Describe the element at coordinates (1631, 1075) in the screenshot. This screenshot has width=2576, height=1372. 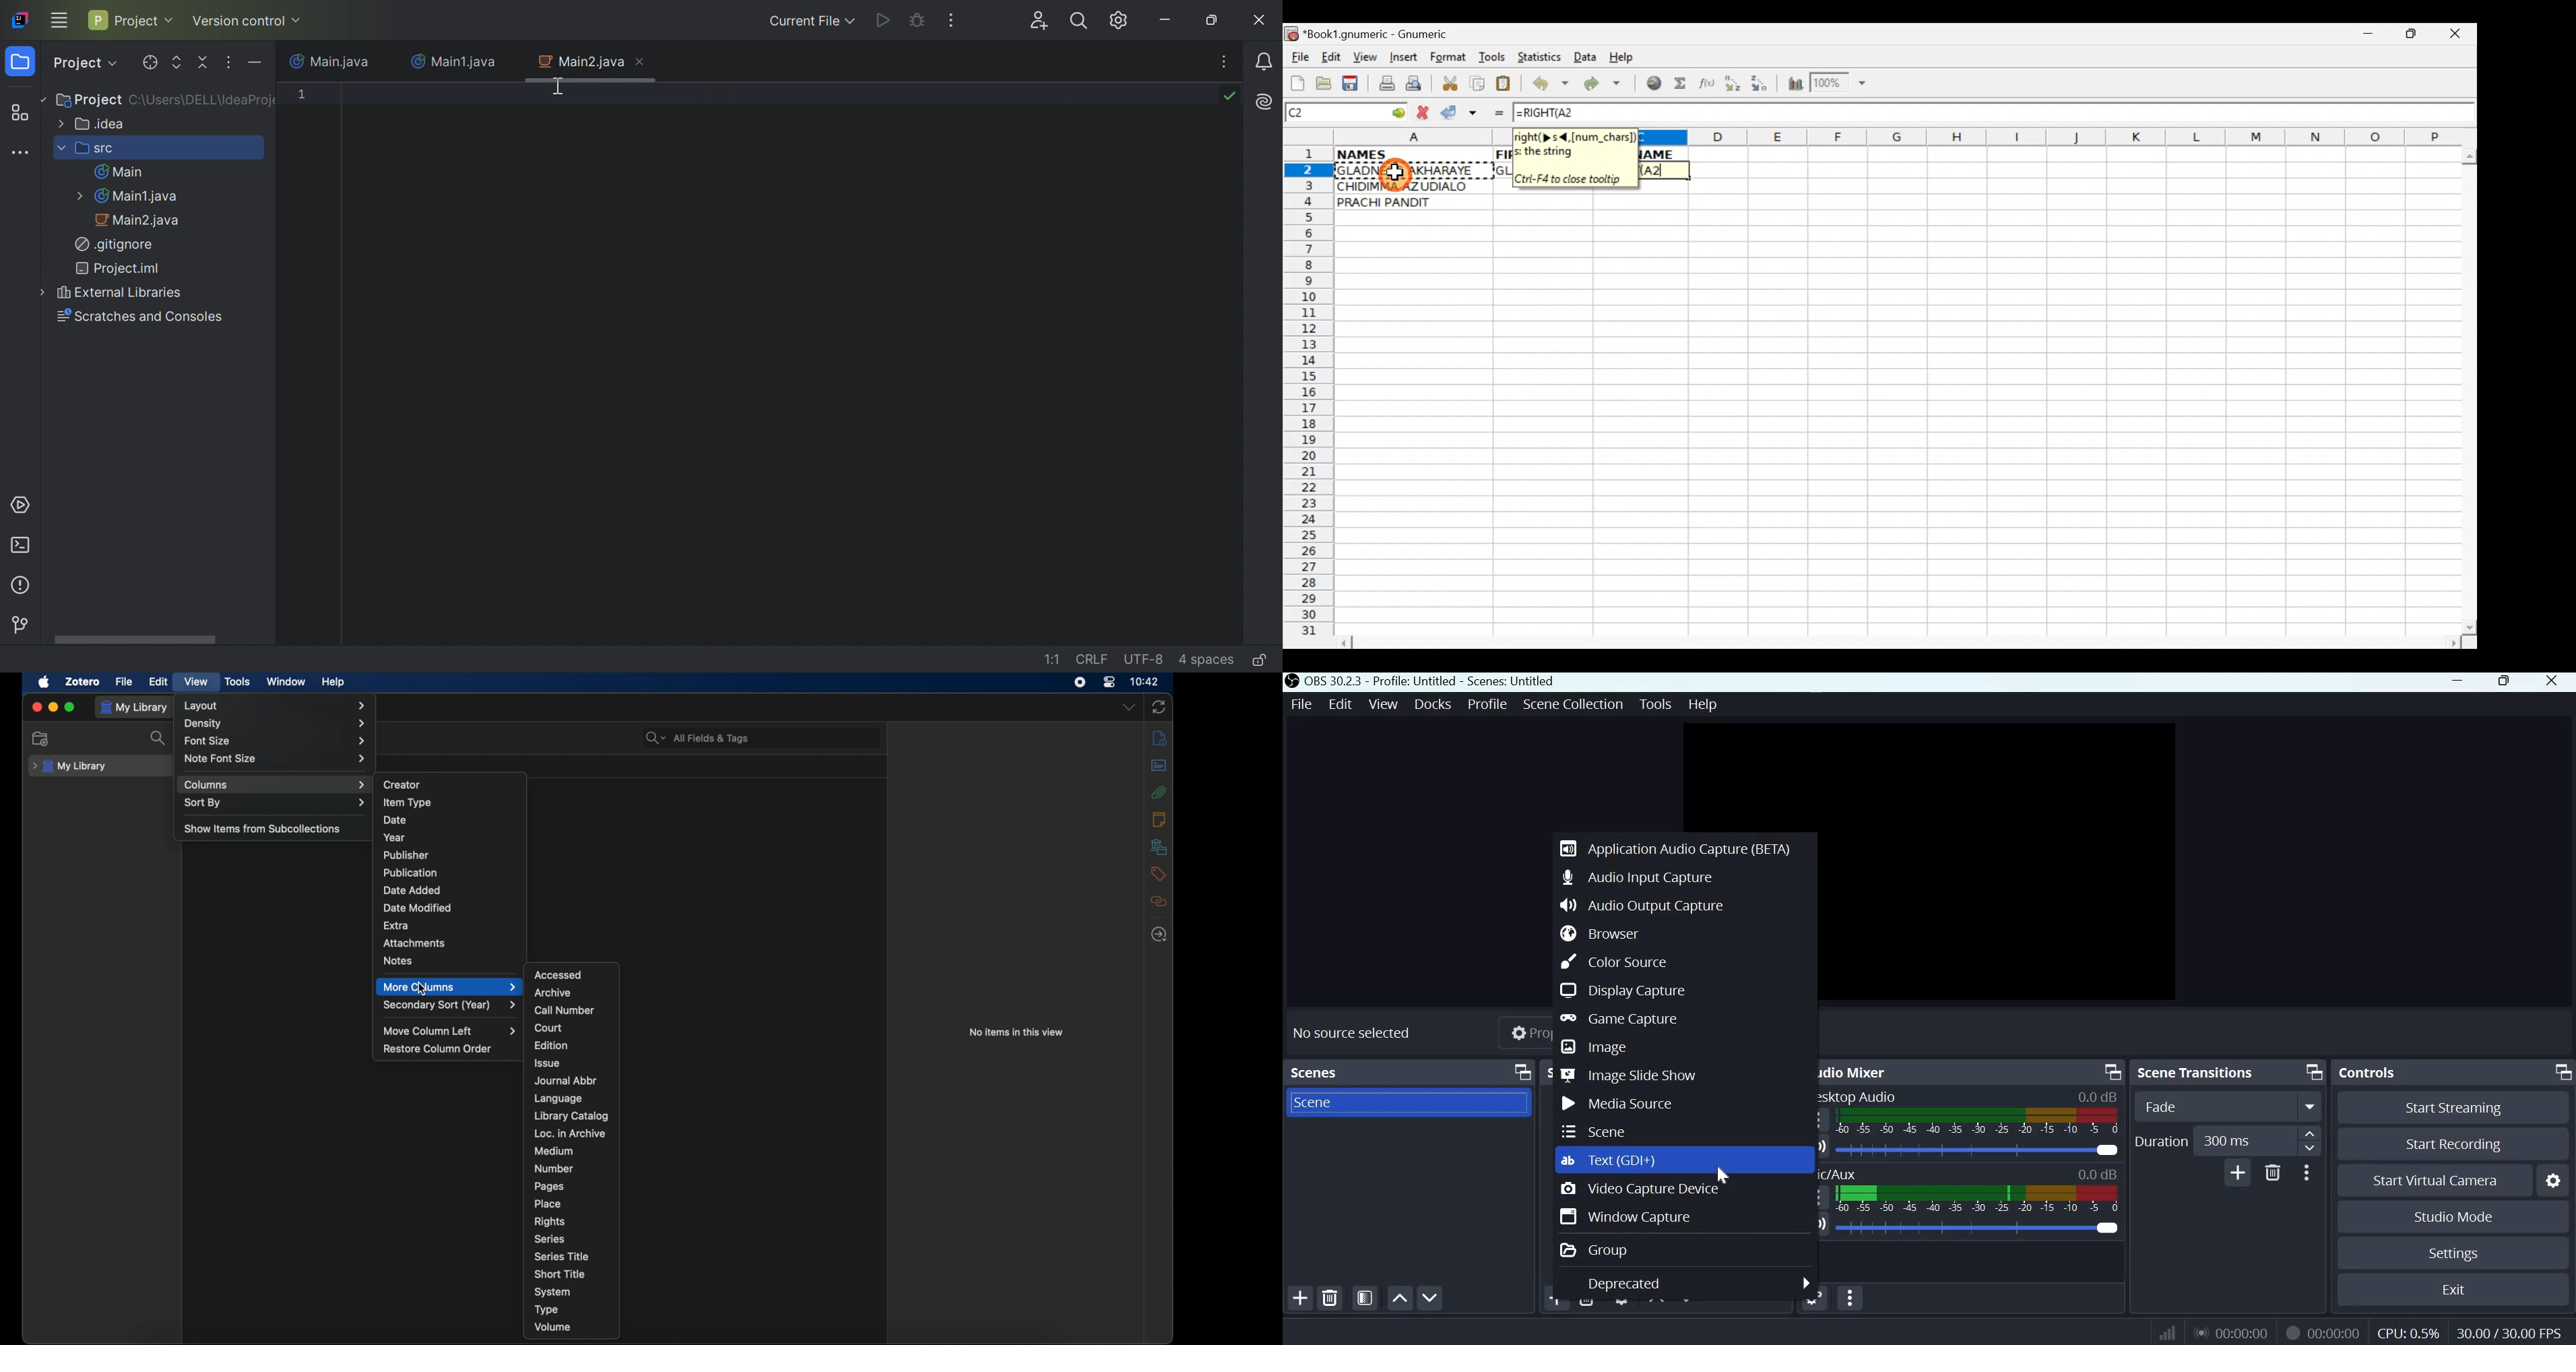
I see `Image slide show` at that location.